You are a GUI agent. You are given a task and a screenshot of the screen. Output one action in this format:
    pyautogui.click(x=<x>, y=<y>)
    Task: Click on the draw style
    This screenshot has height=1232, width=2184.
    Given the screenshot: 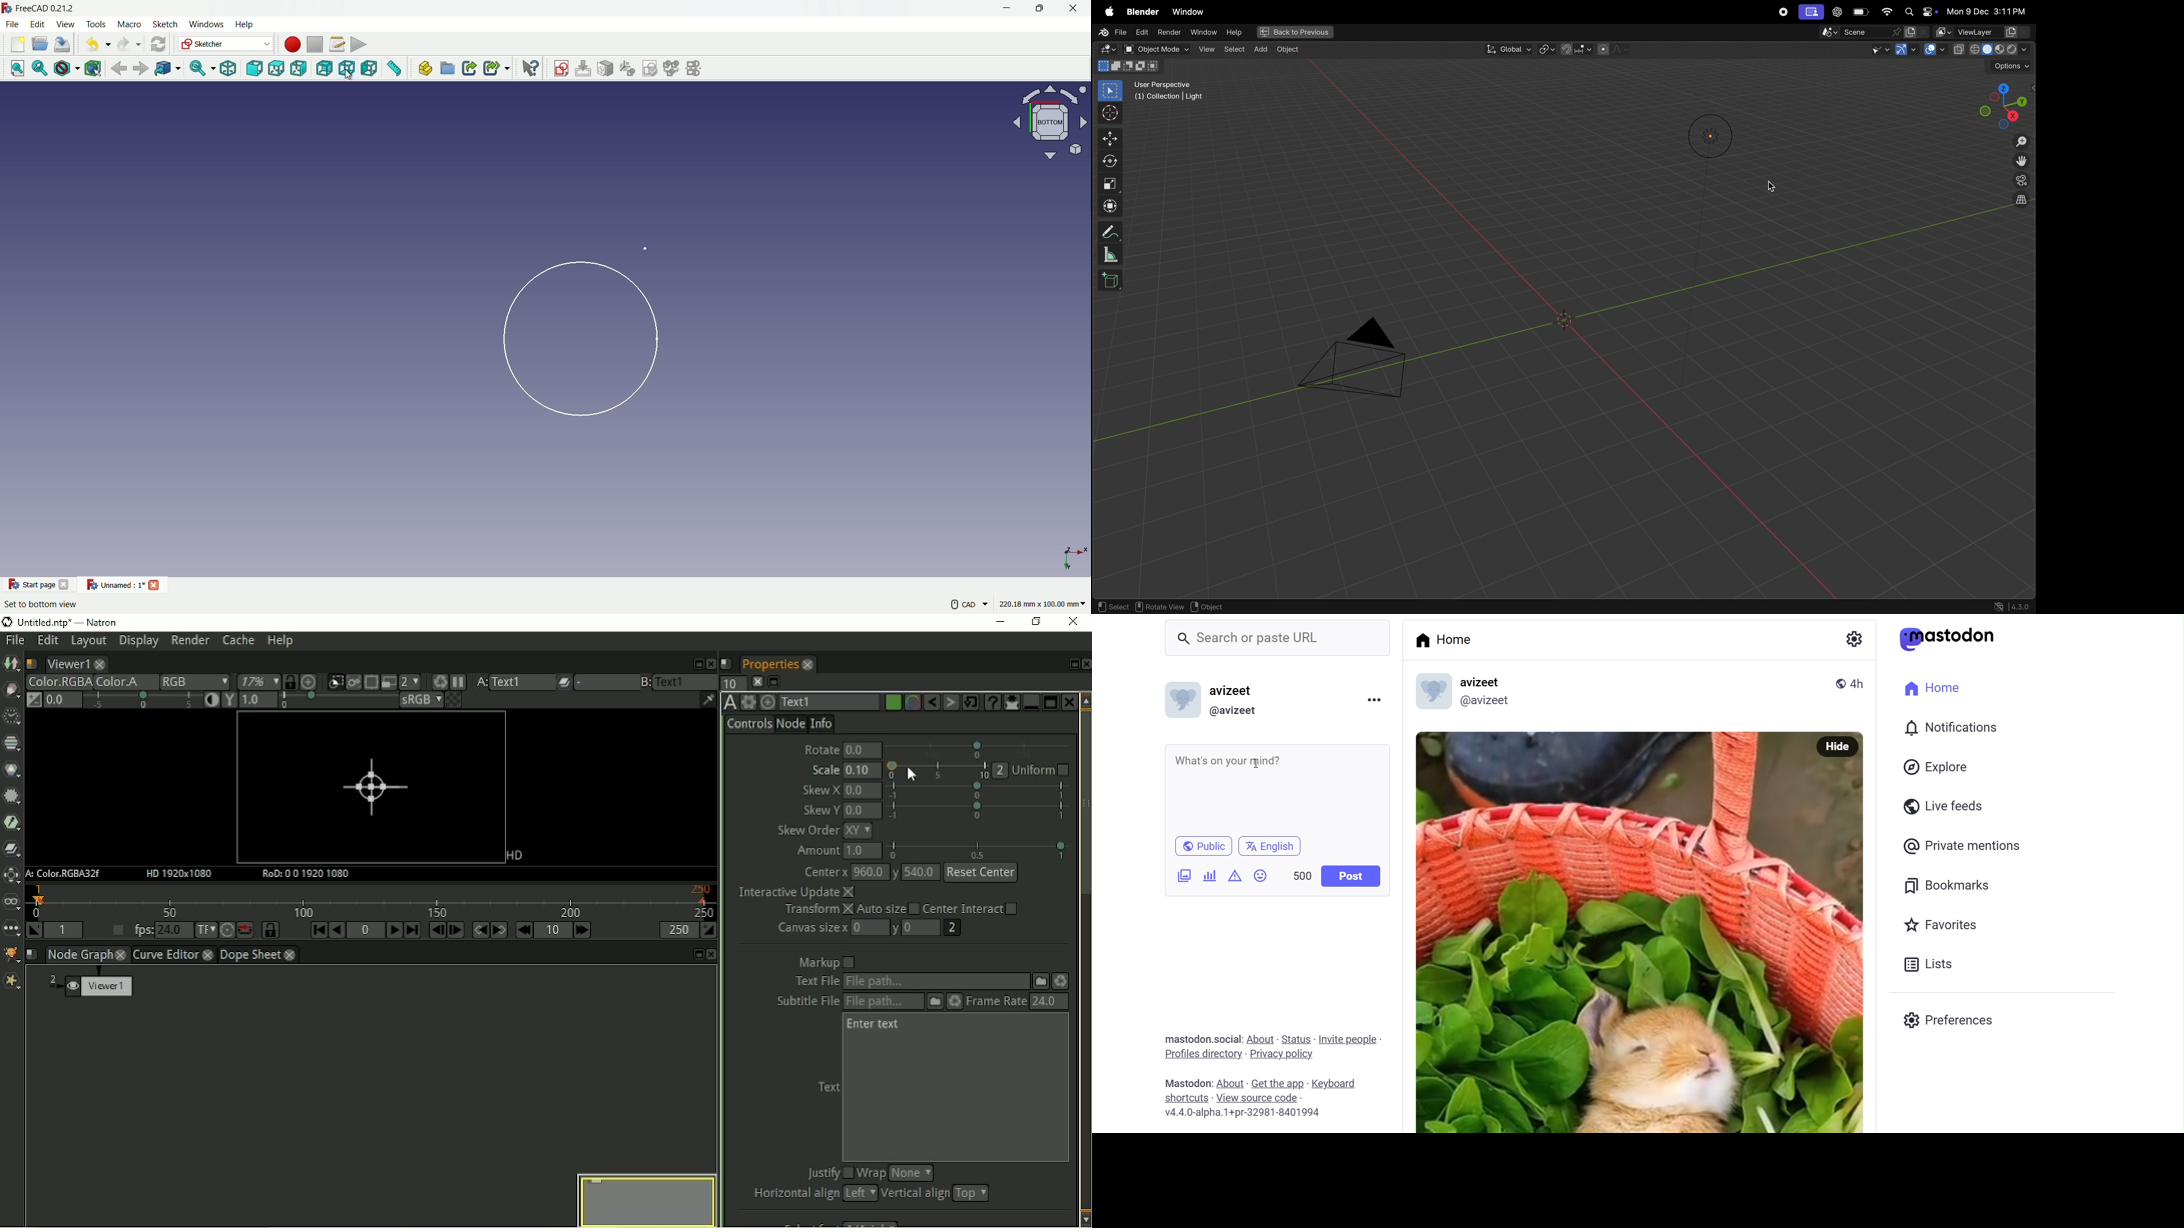 What is the action you would take?
    pyautogui.click(x=66, y=69)
    